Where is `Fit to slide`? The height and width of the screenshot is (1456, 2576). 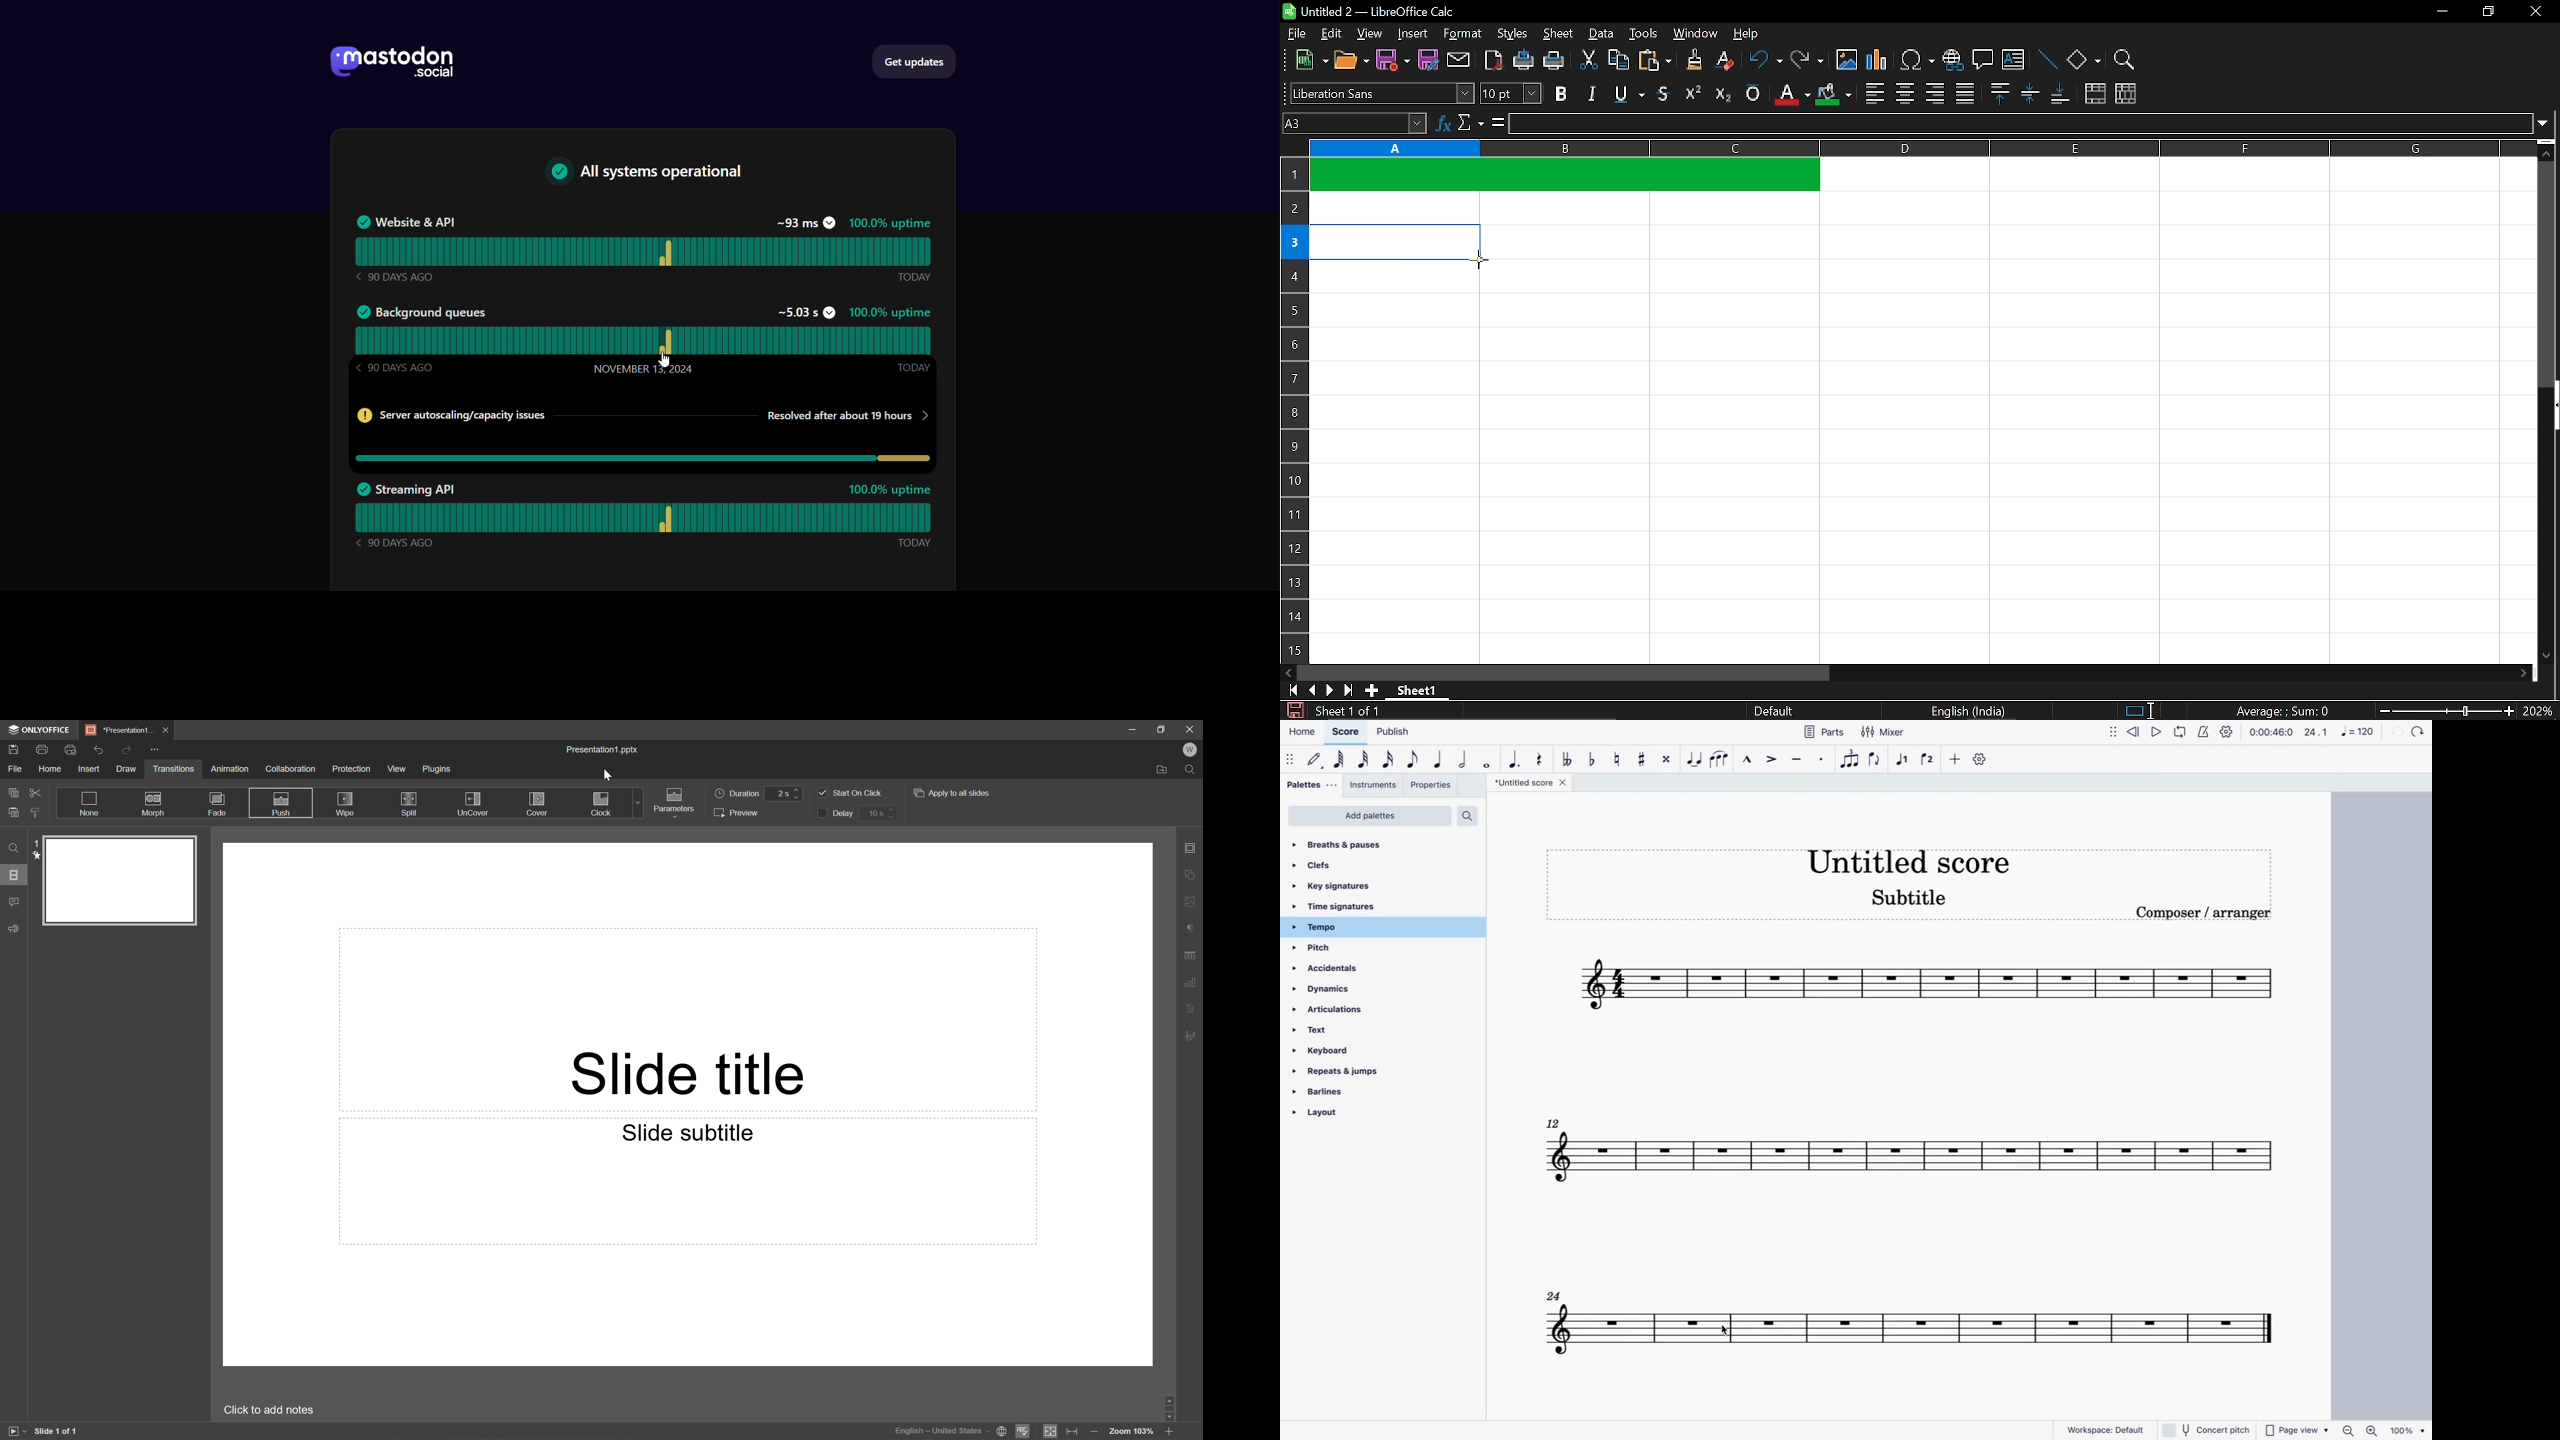 Fit to slide is located at coordinates (1053, 1432).